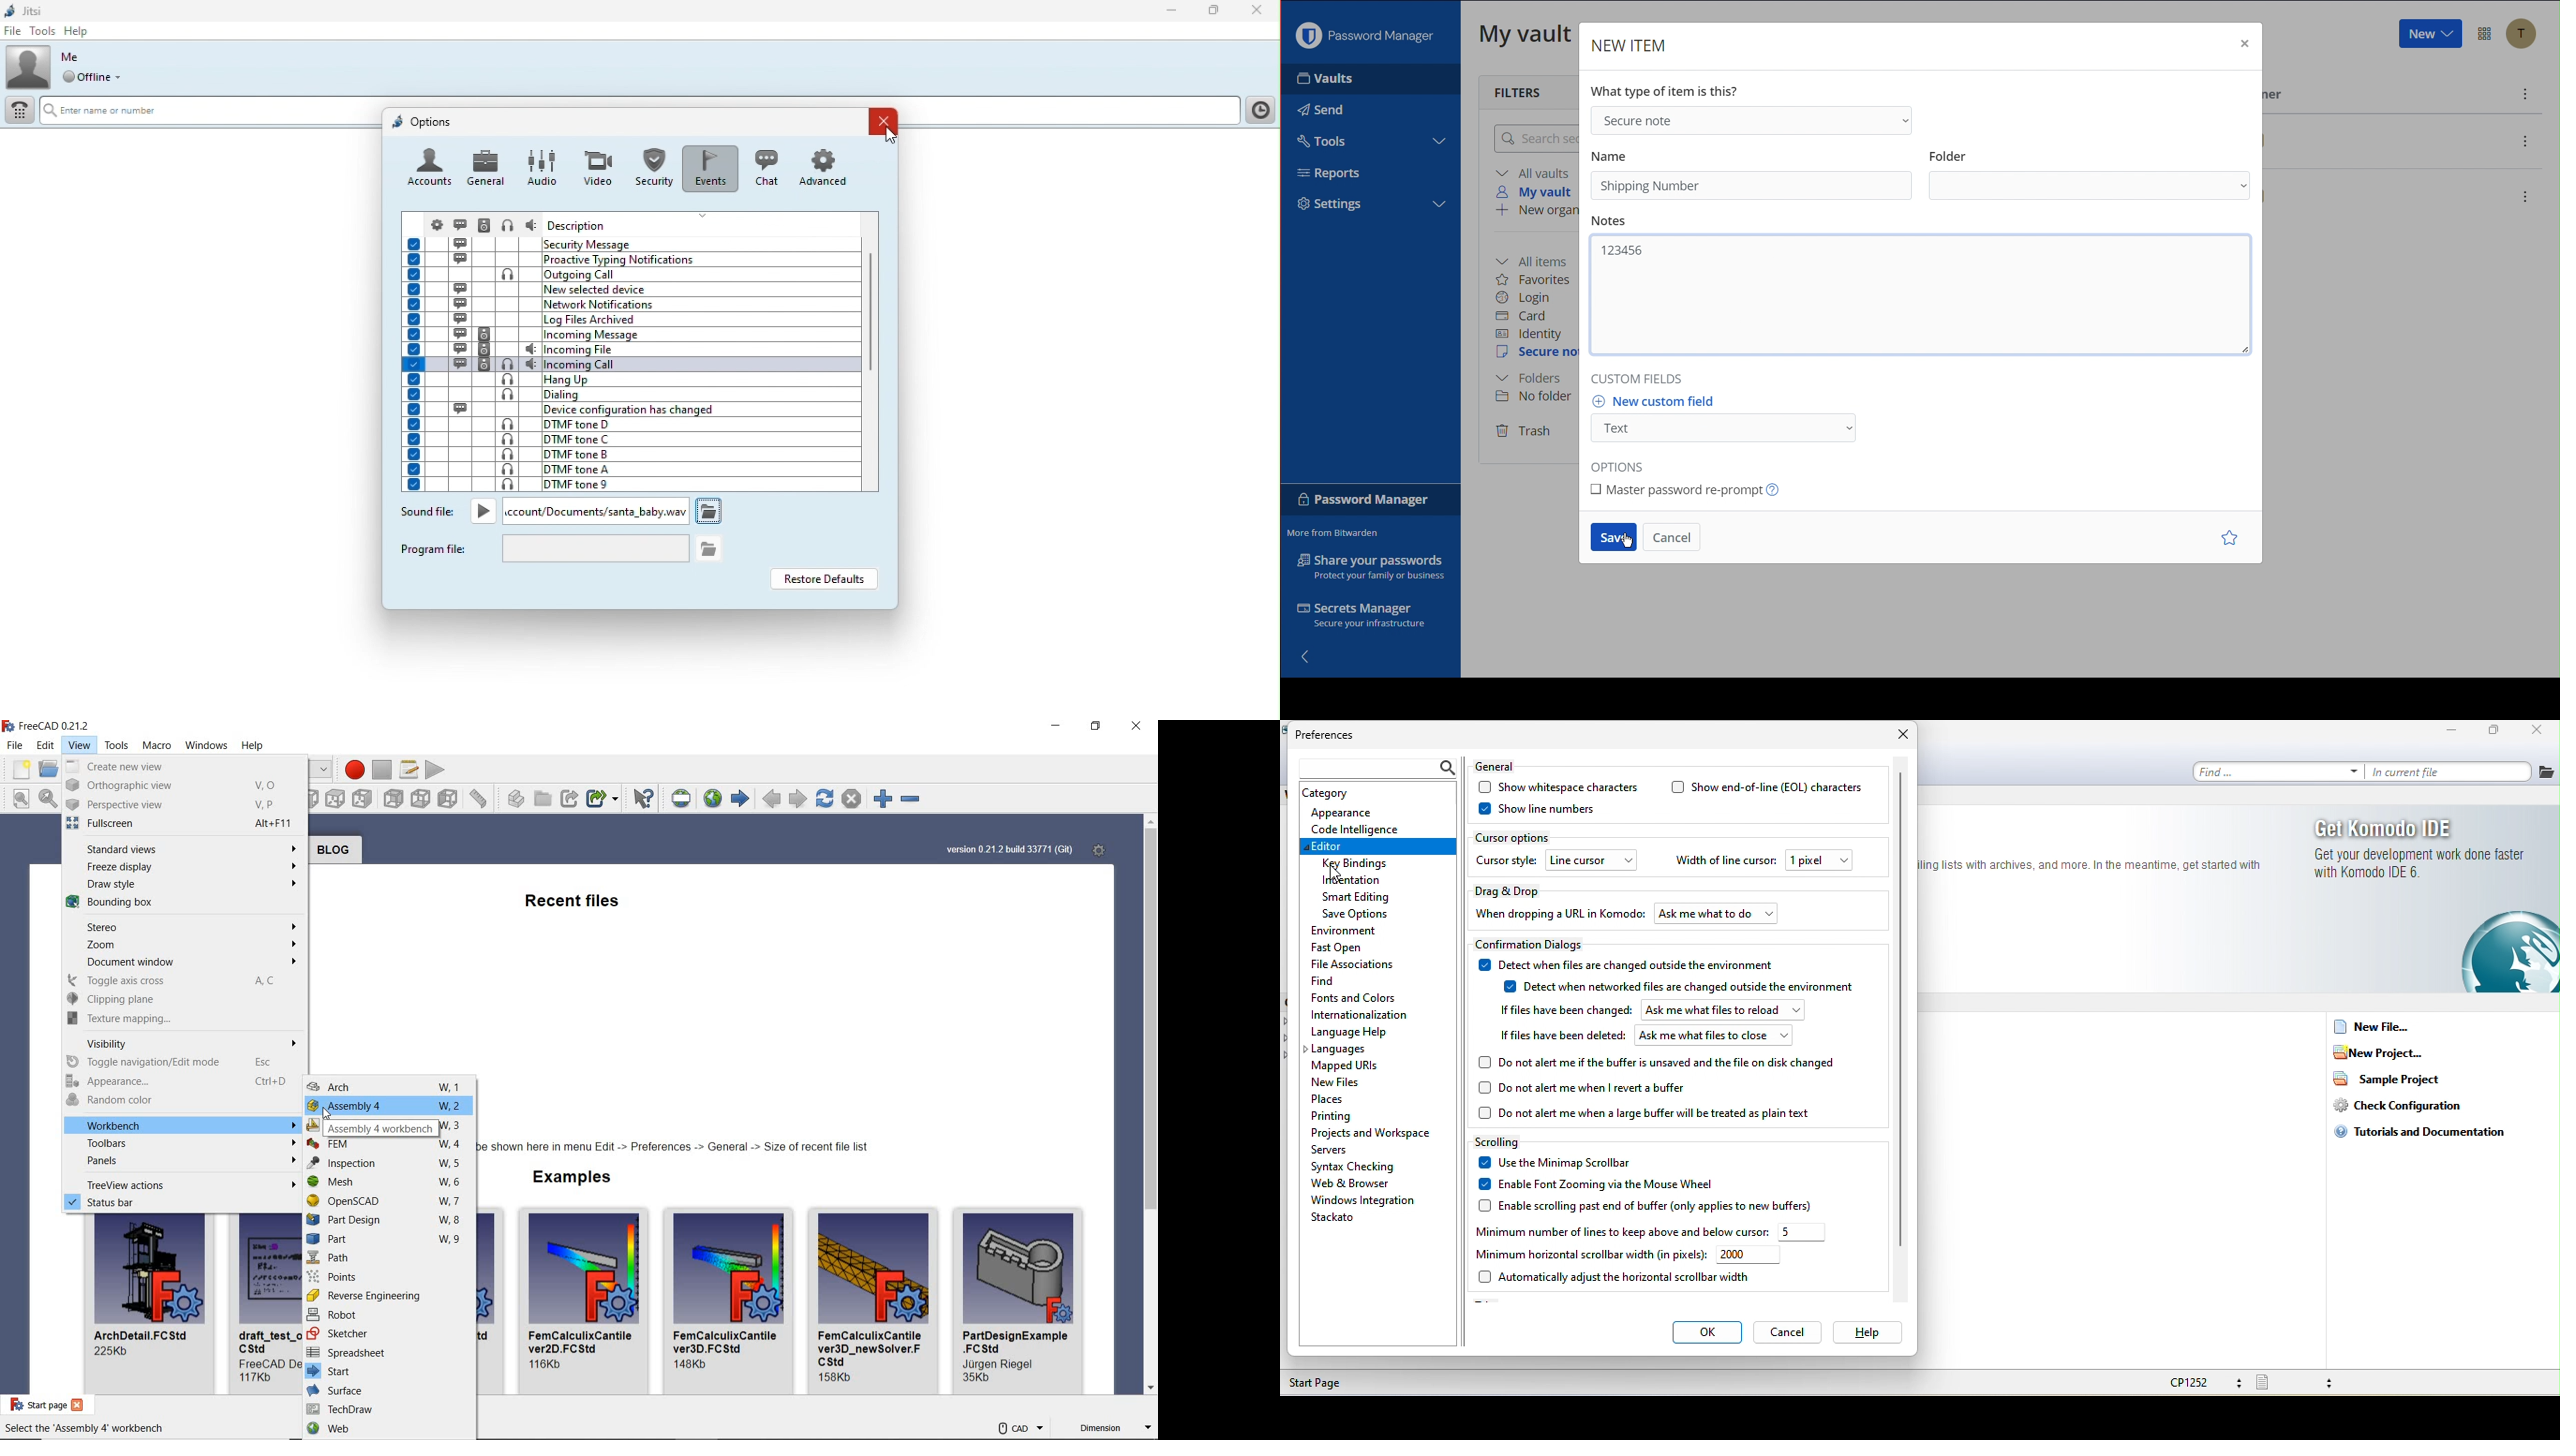 The height and width of the screenshot is (1456, 2576). I want to click on ask me what files to reload, so click(1723, 1010).